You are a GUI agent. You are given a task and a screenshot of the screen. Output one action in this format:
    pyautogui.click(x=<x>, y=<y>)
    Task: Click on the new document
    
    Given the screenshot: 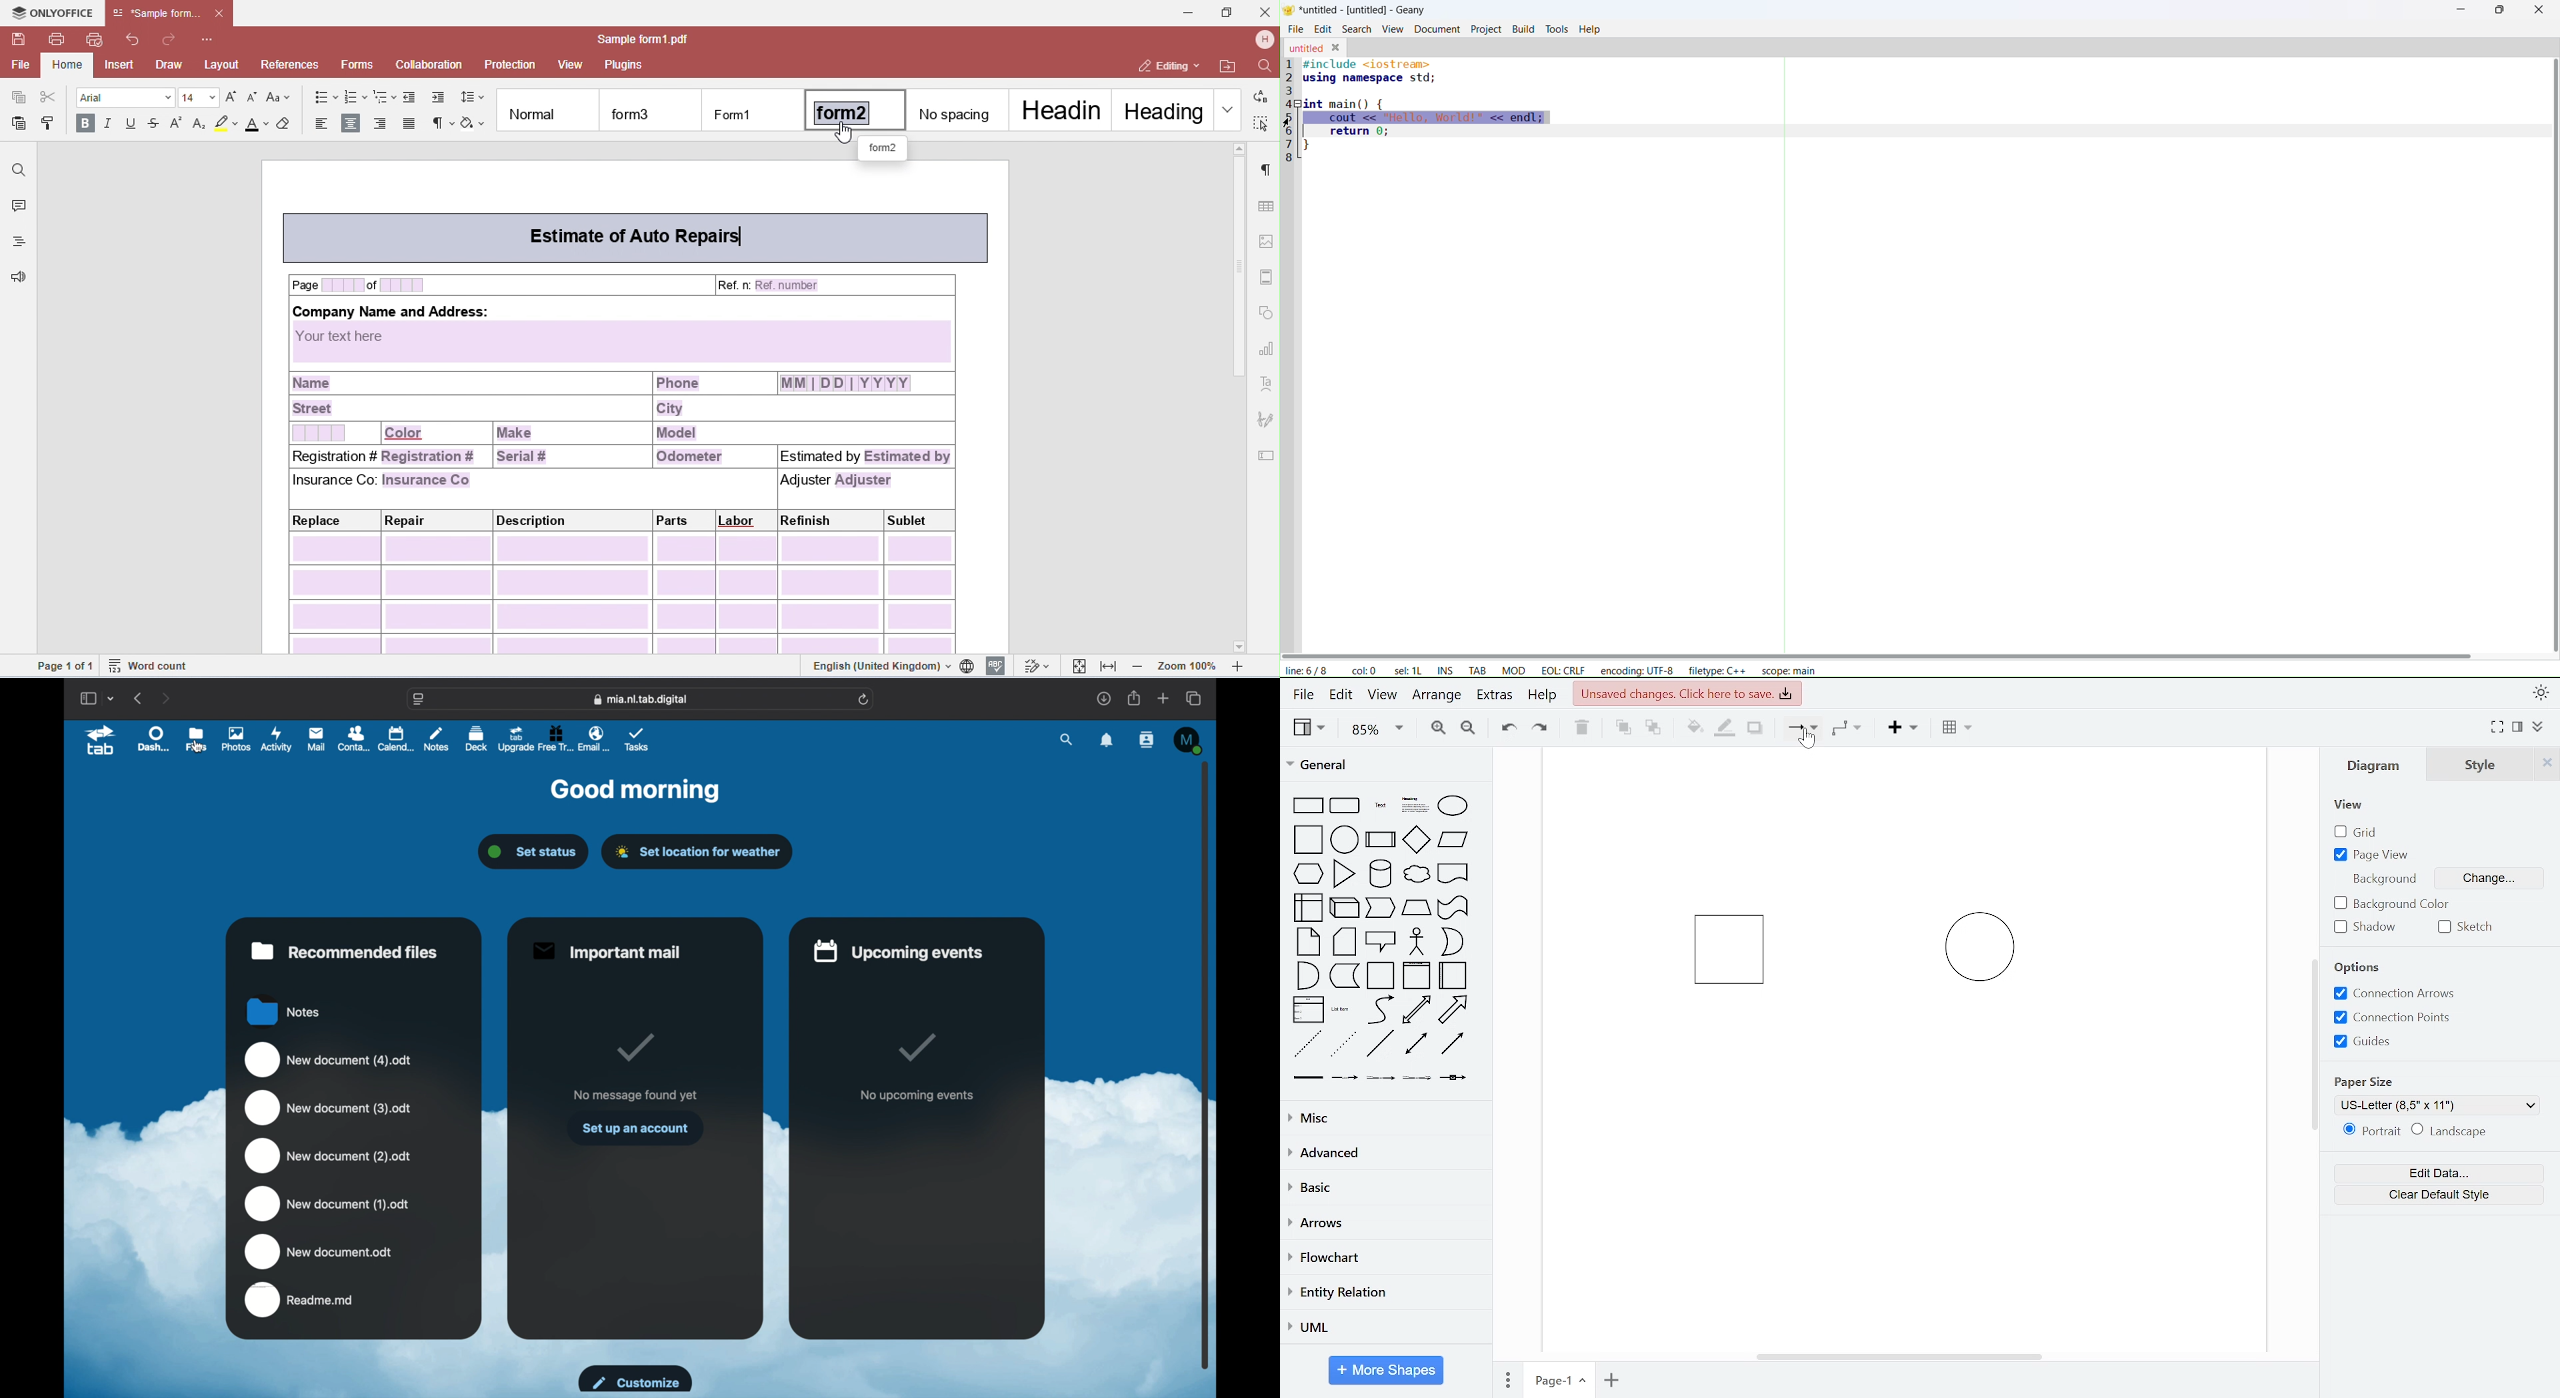 What is the action you would take?
    pyautogui.click(x=327, y=1108)
    